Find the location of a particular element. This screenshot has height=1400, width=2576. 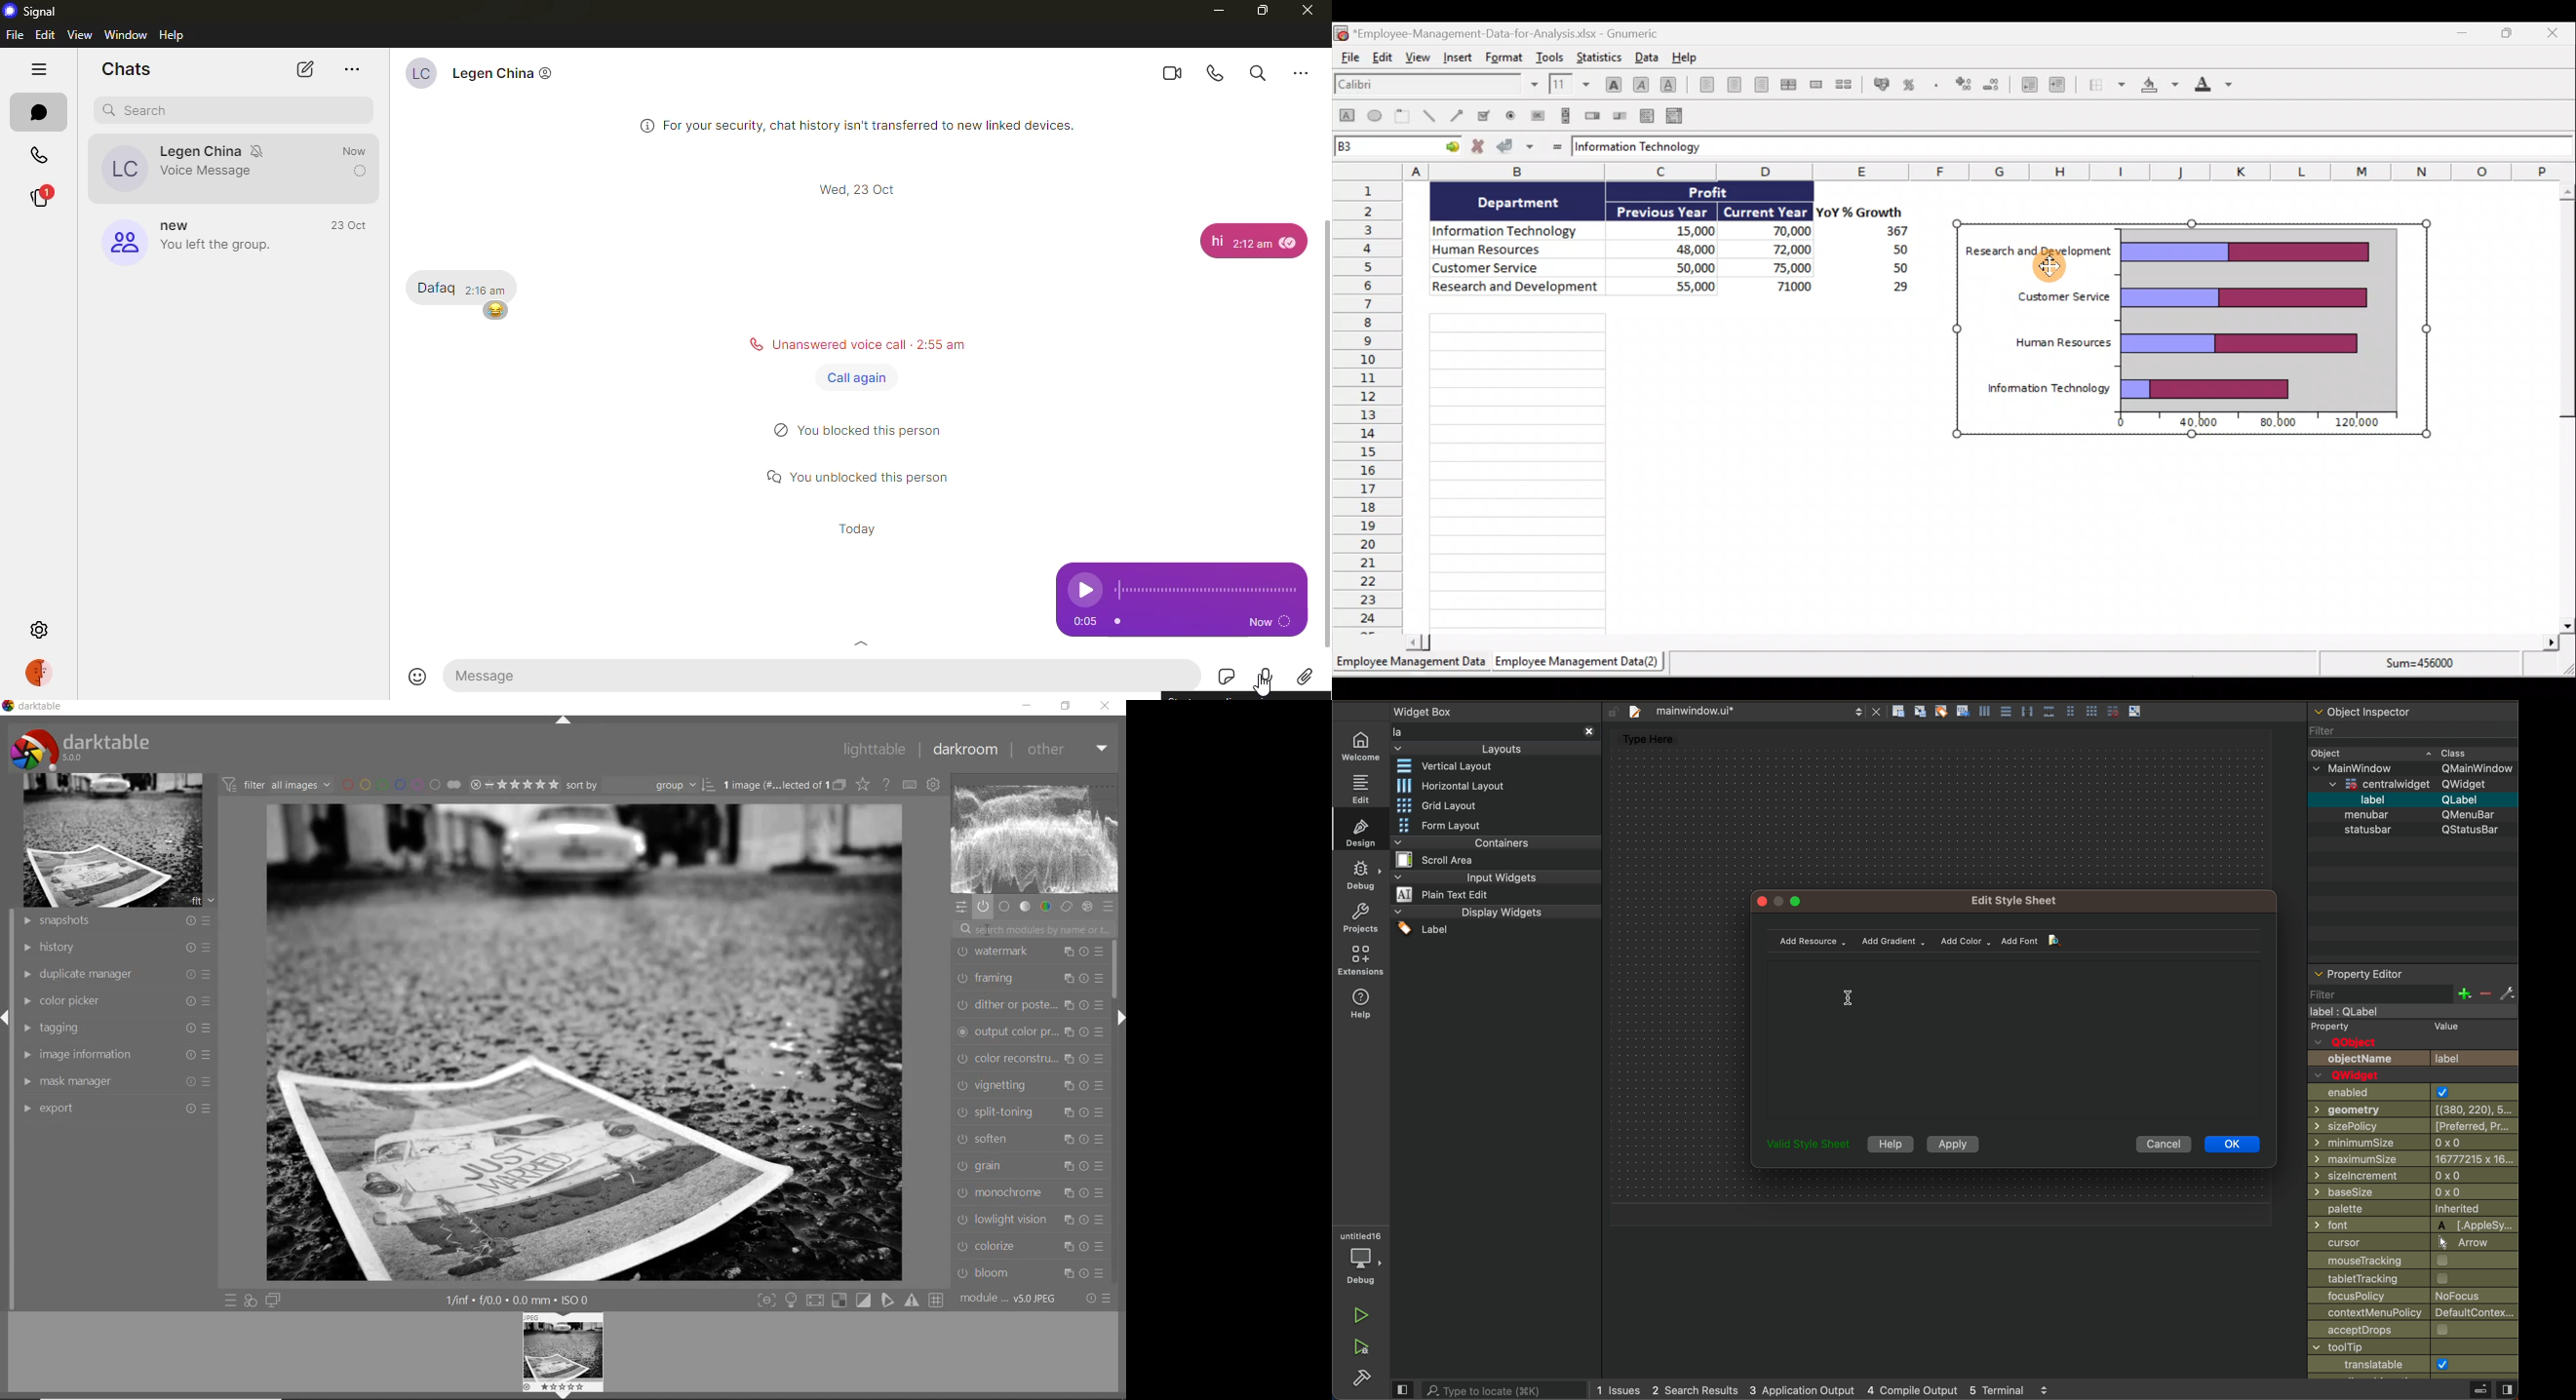

duplicate manager is located at coordinates (115, 975).